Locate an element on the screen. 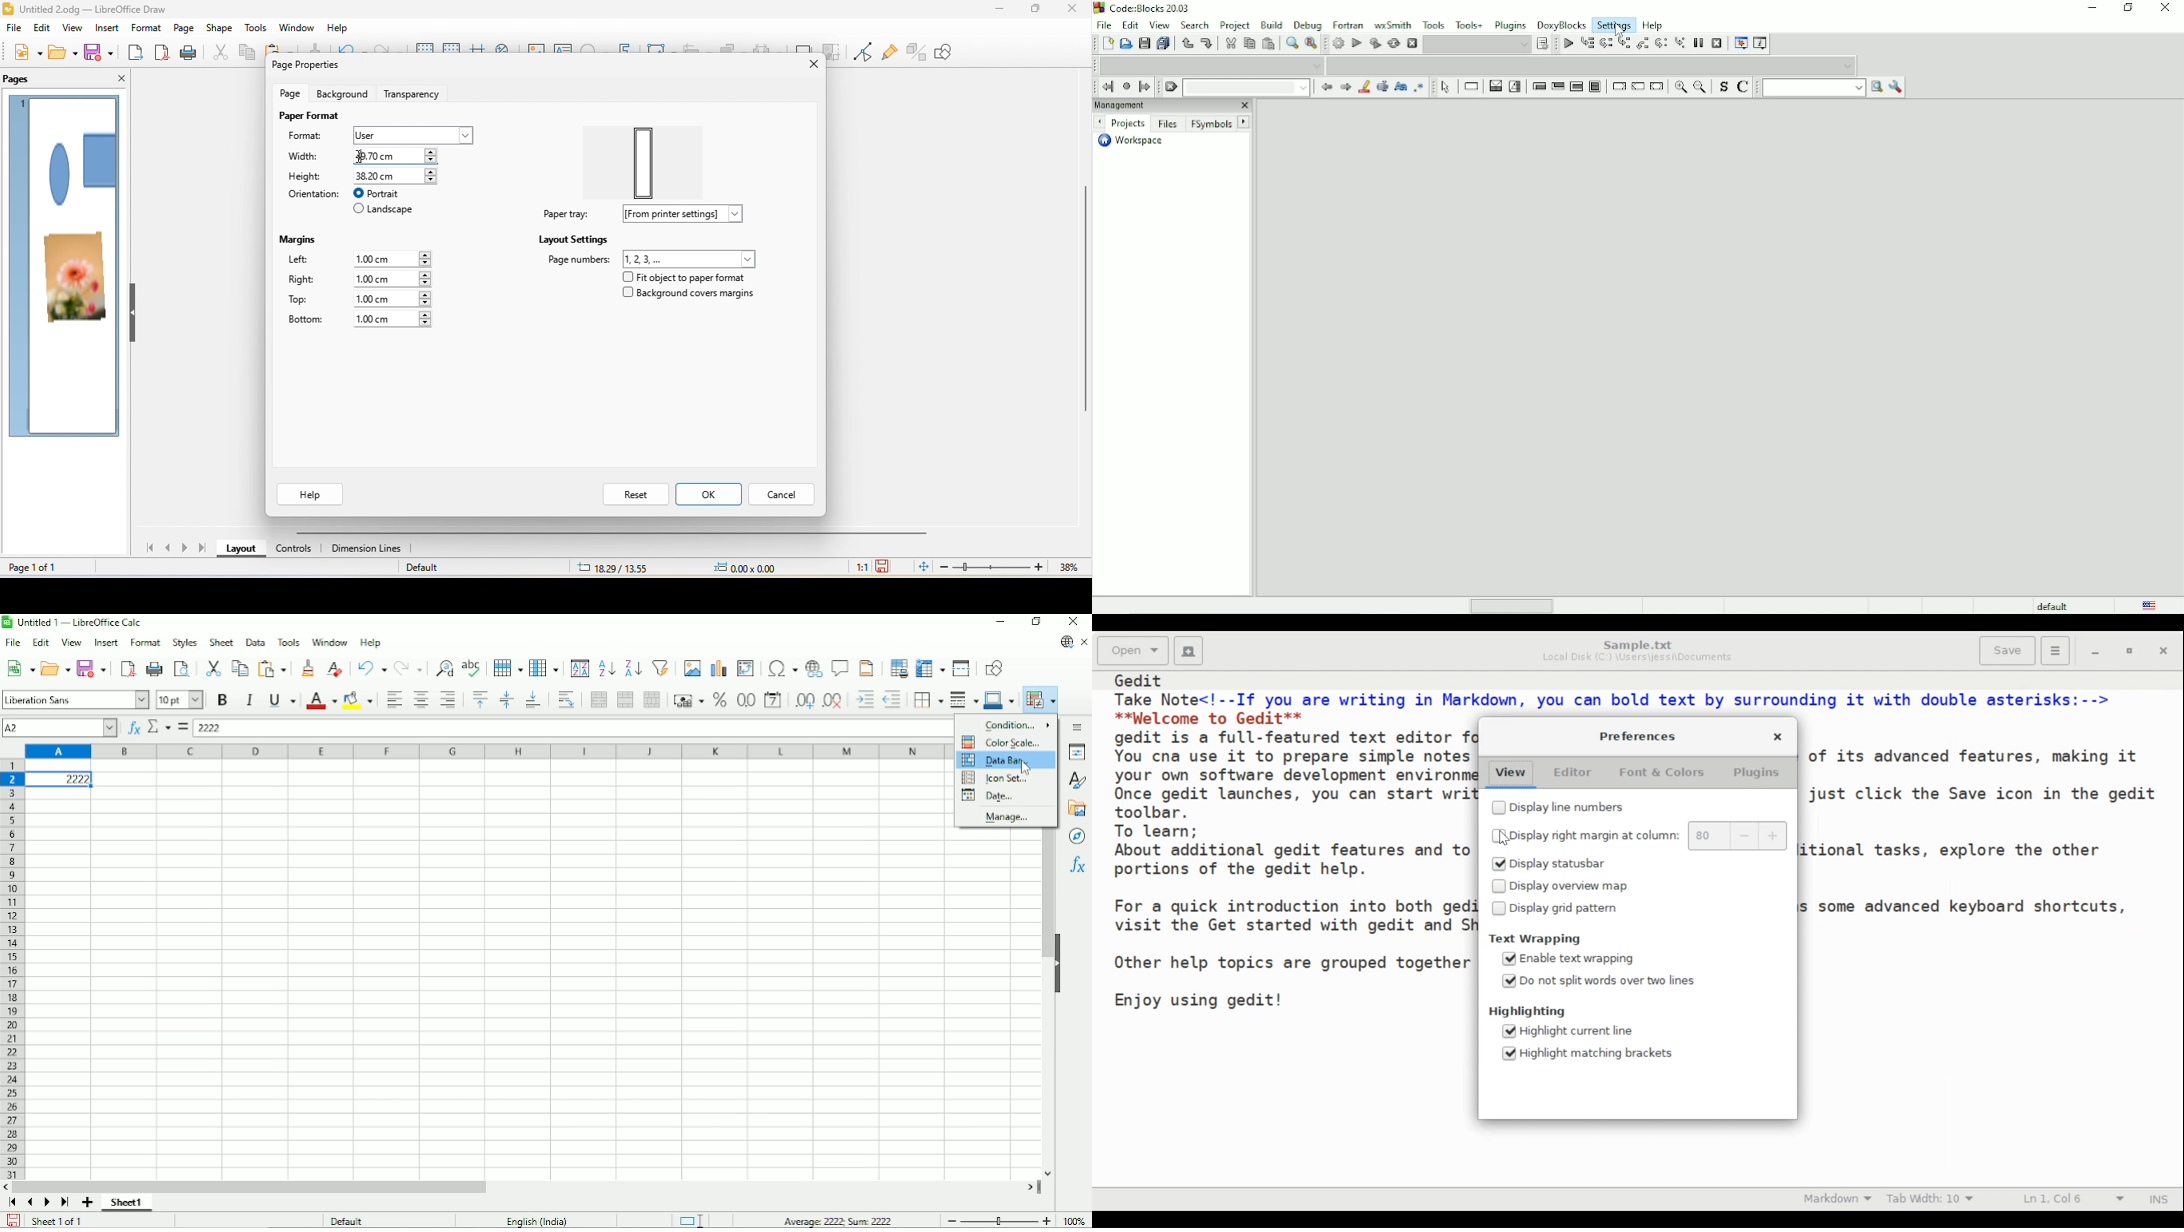 This screenshot has height=1232, width=2184. file is located at coordinates (14, 30).